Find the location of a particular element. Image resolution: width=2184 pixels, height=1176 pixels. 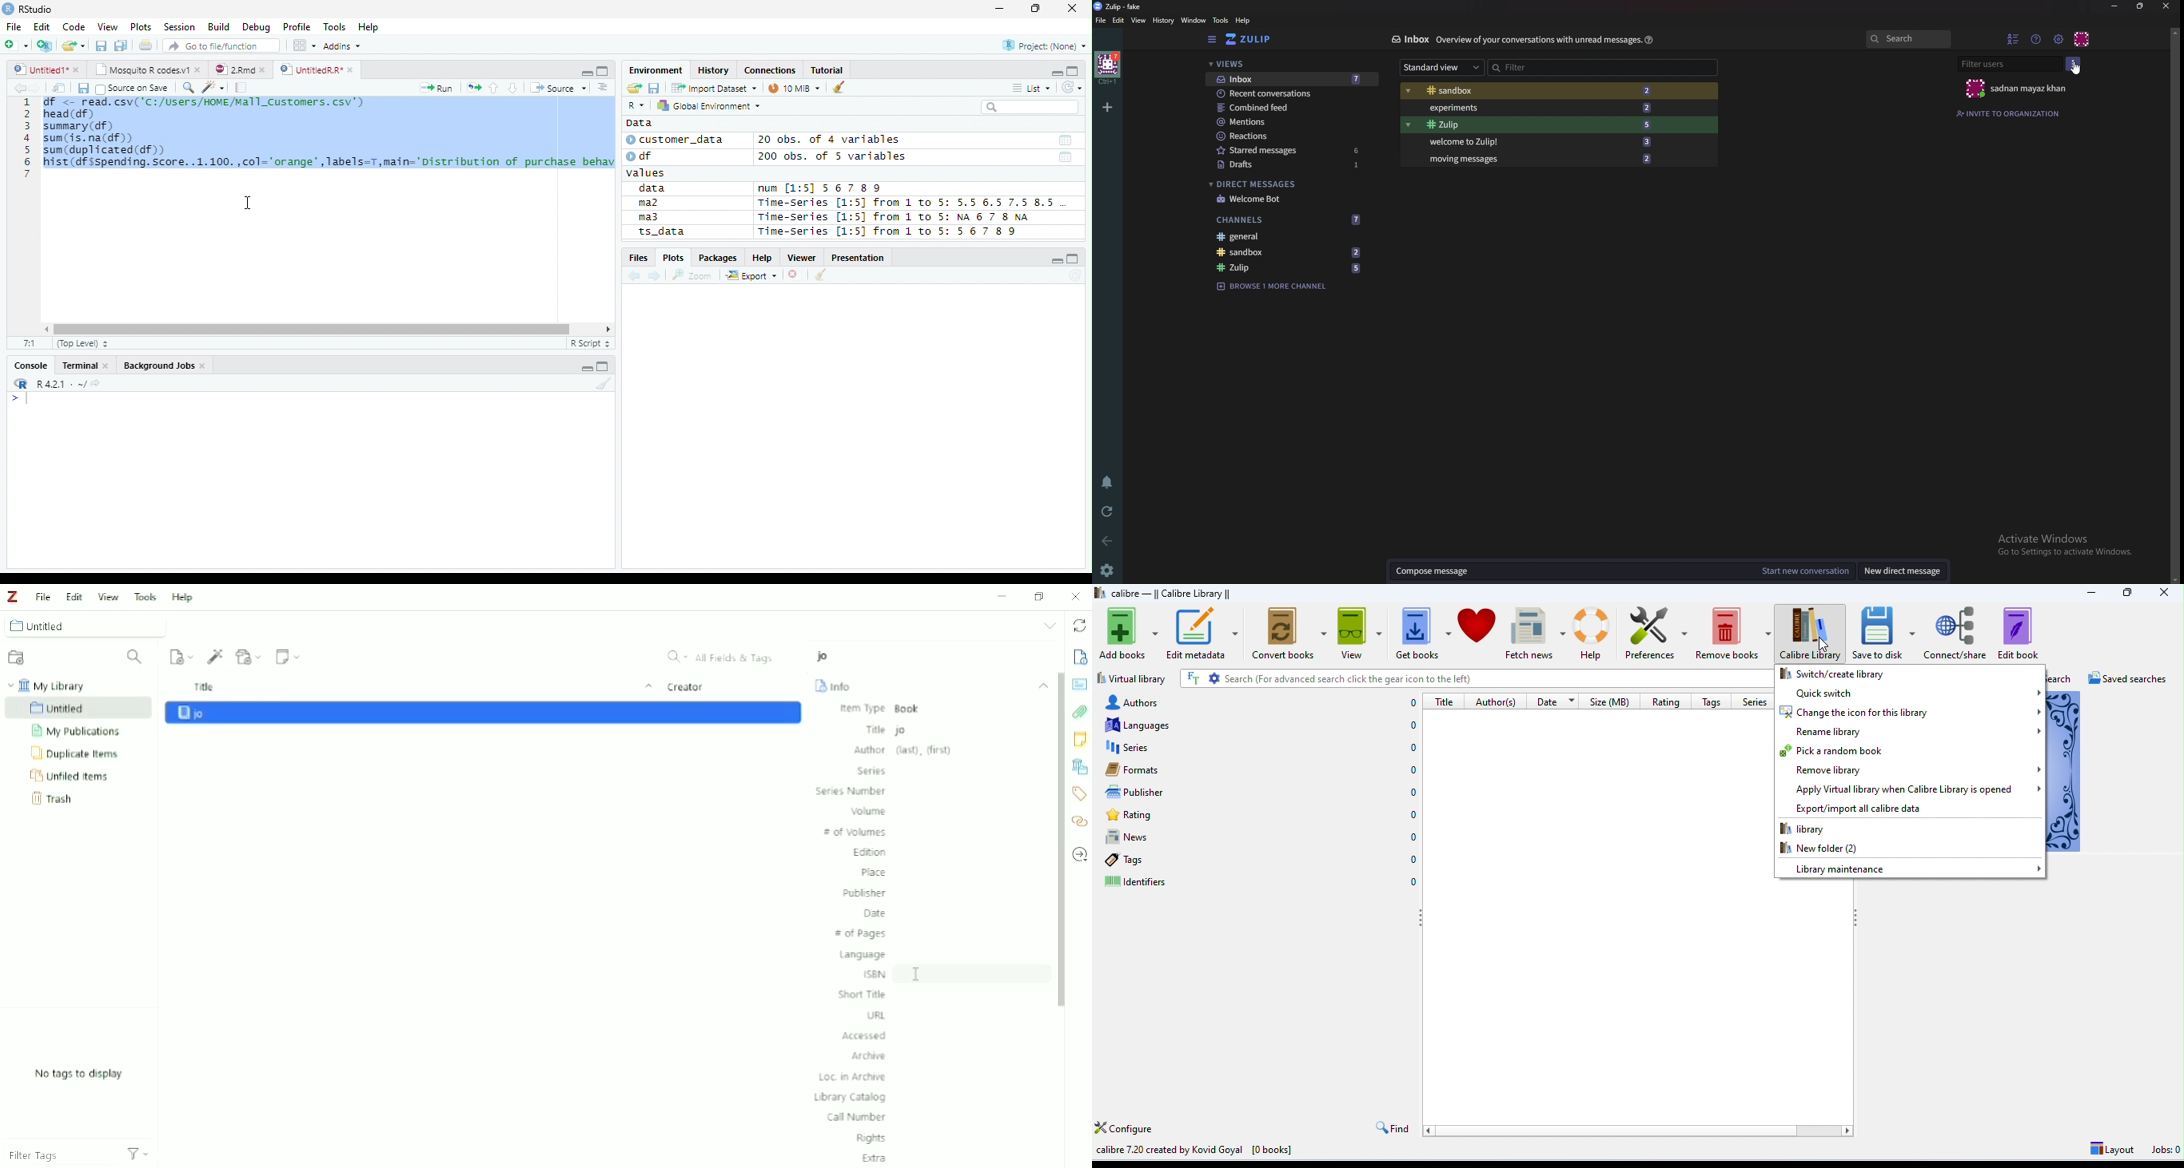

Workplace panes is located at coordinates (304, 46).